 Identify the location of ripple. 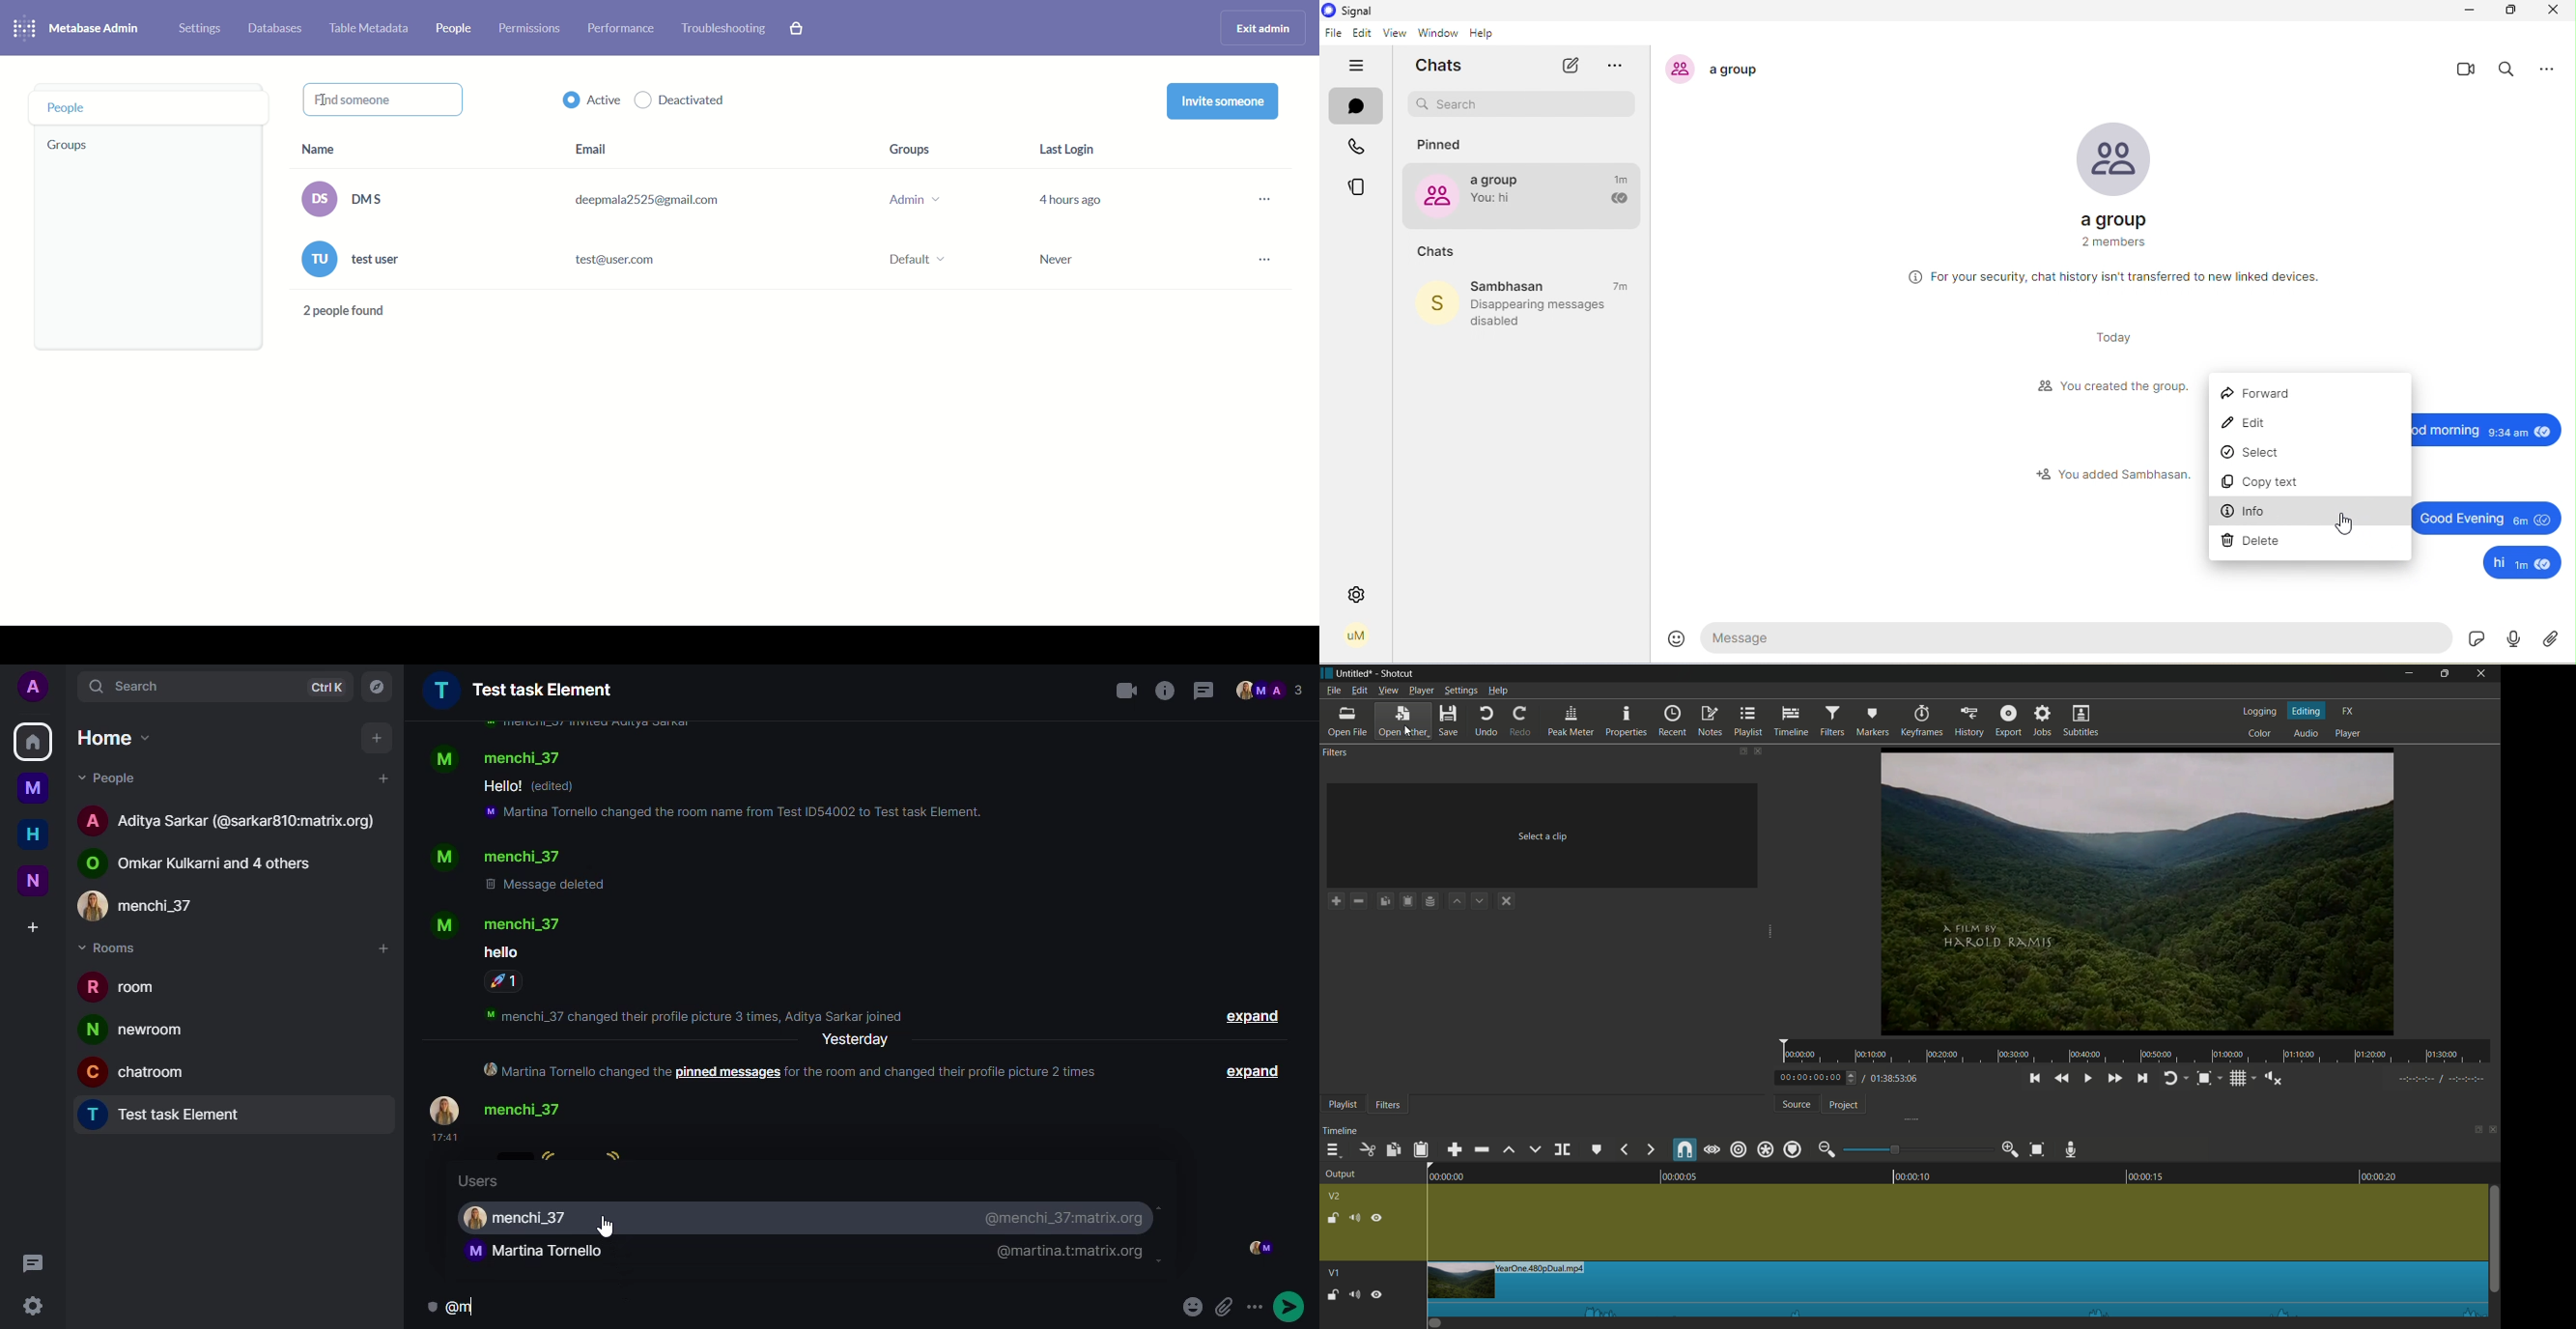
(1740, 1150).